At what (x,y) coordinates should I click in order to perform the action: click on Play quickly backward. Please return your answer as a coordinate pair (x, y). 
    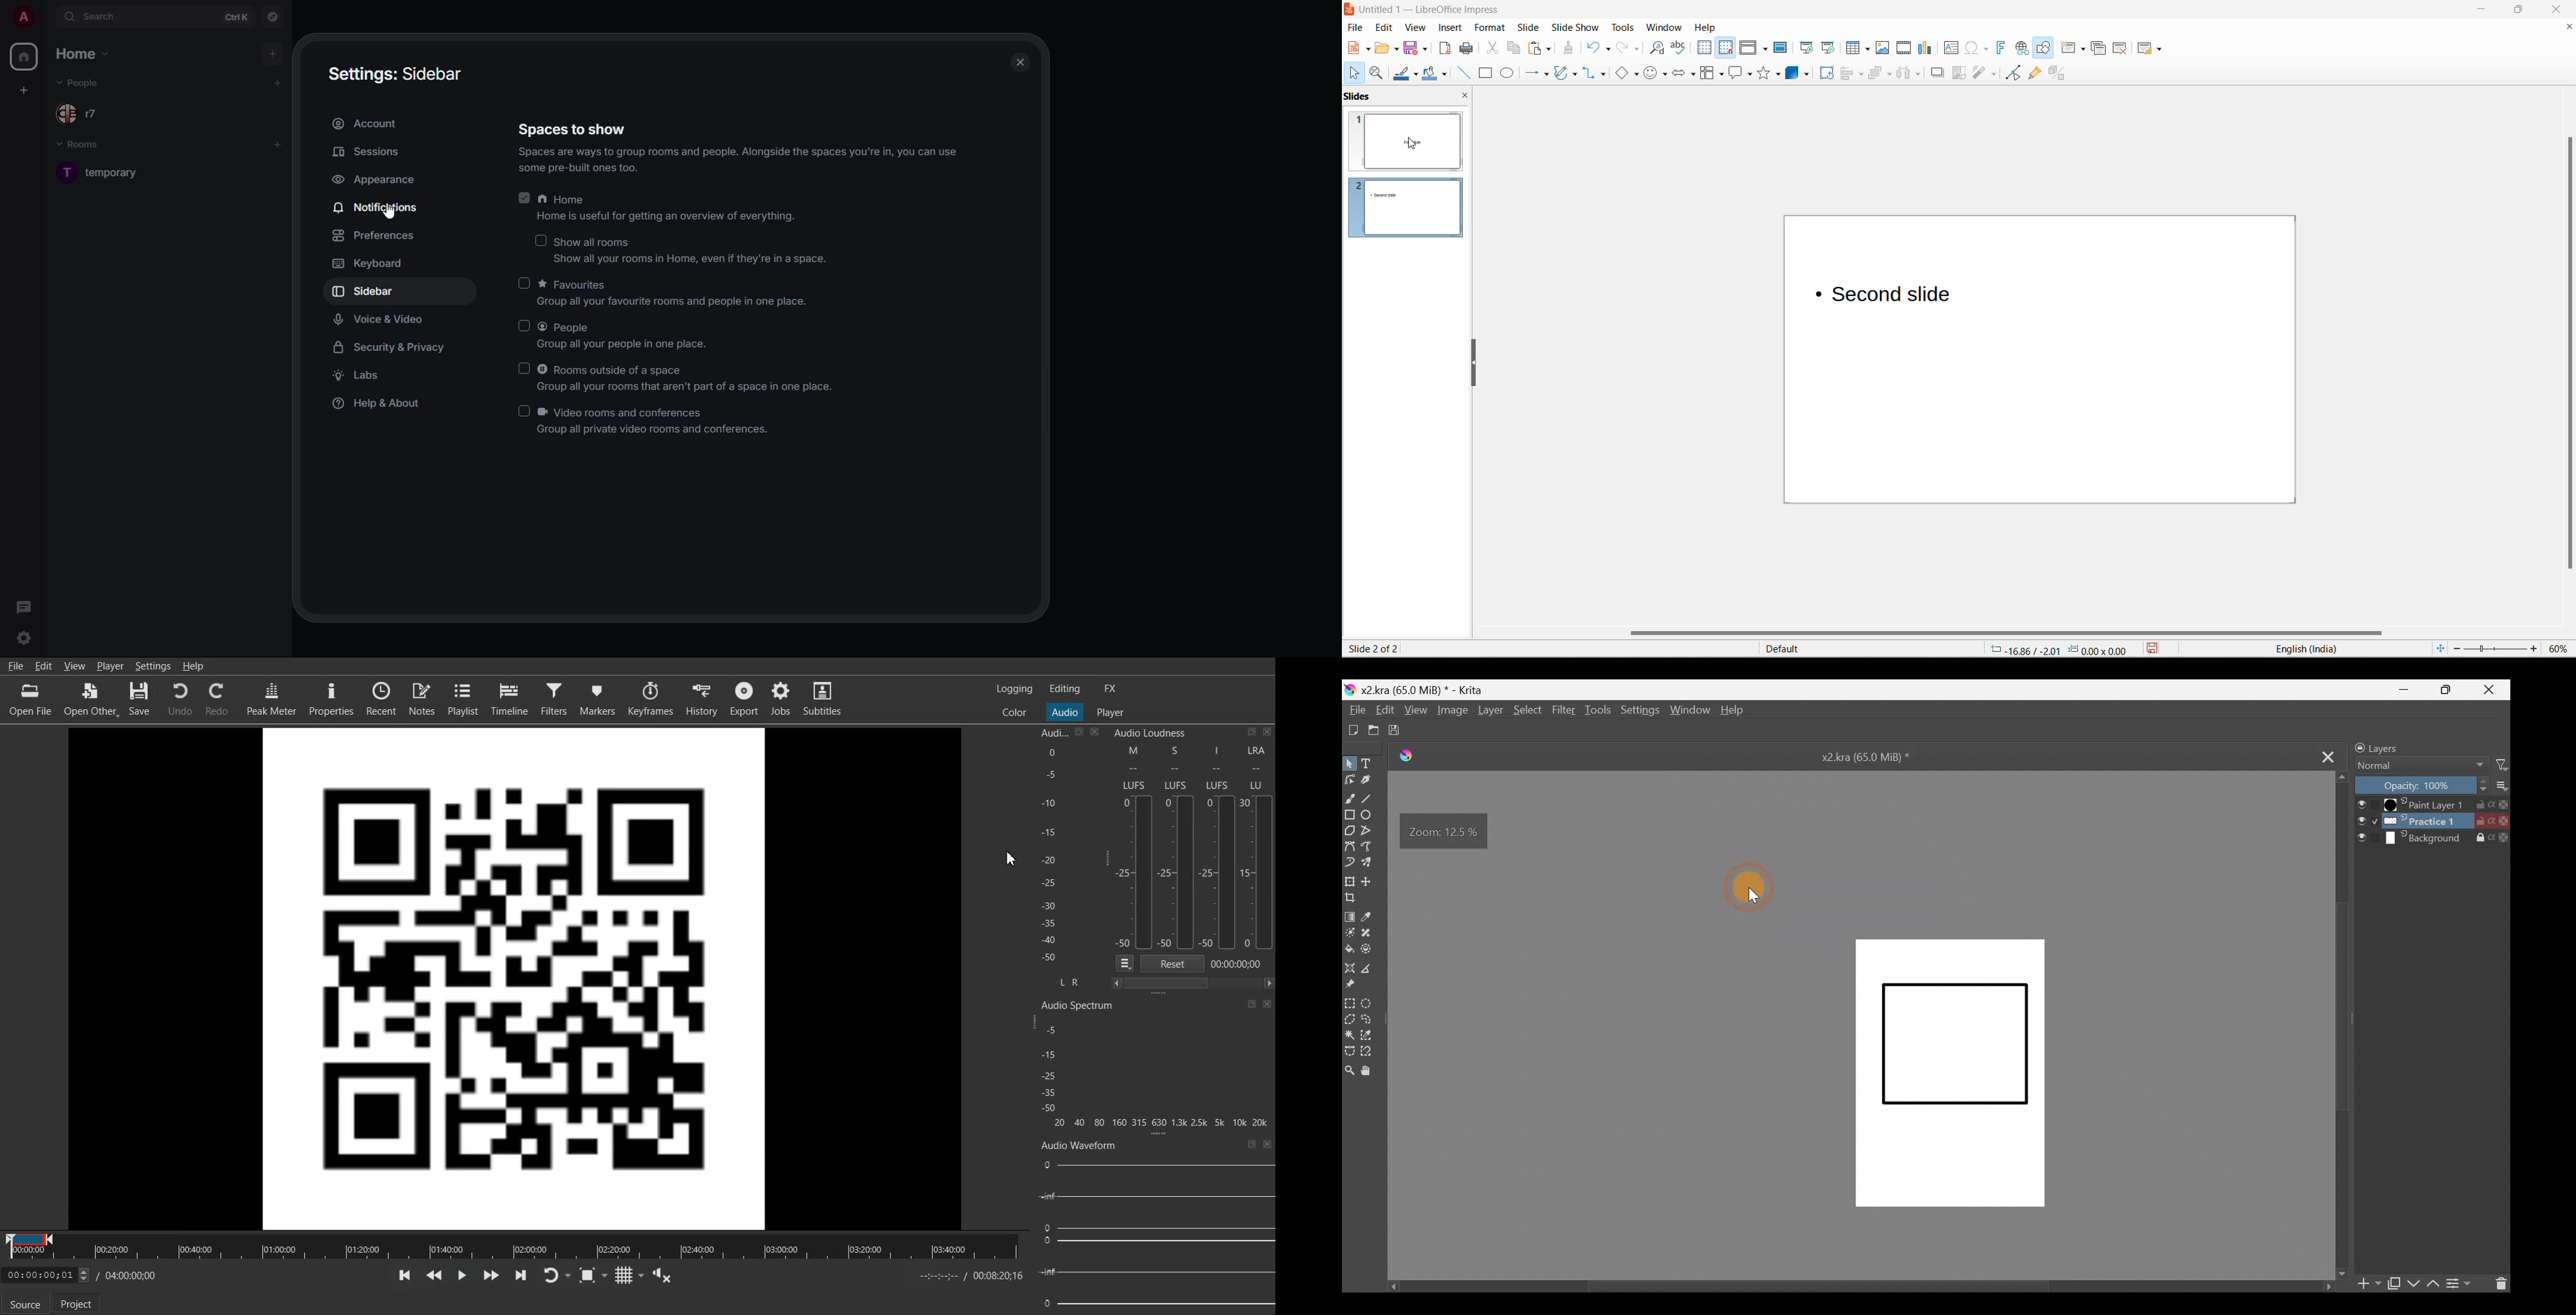
    Looking at the image, I should click on (434, 1275).